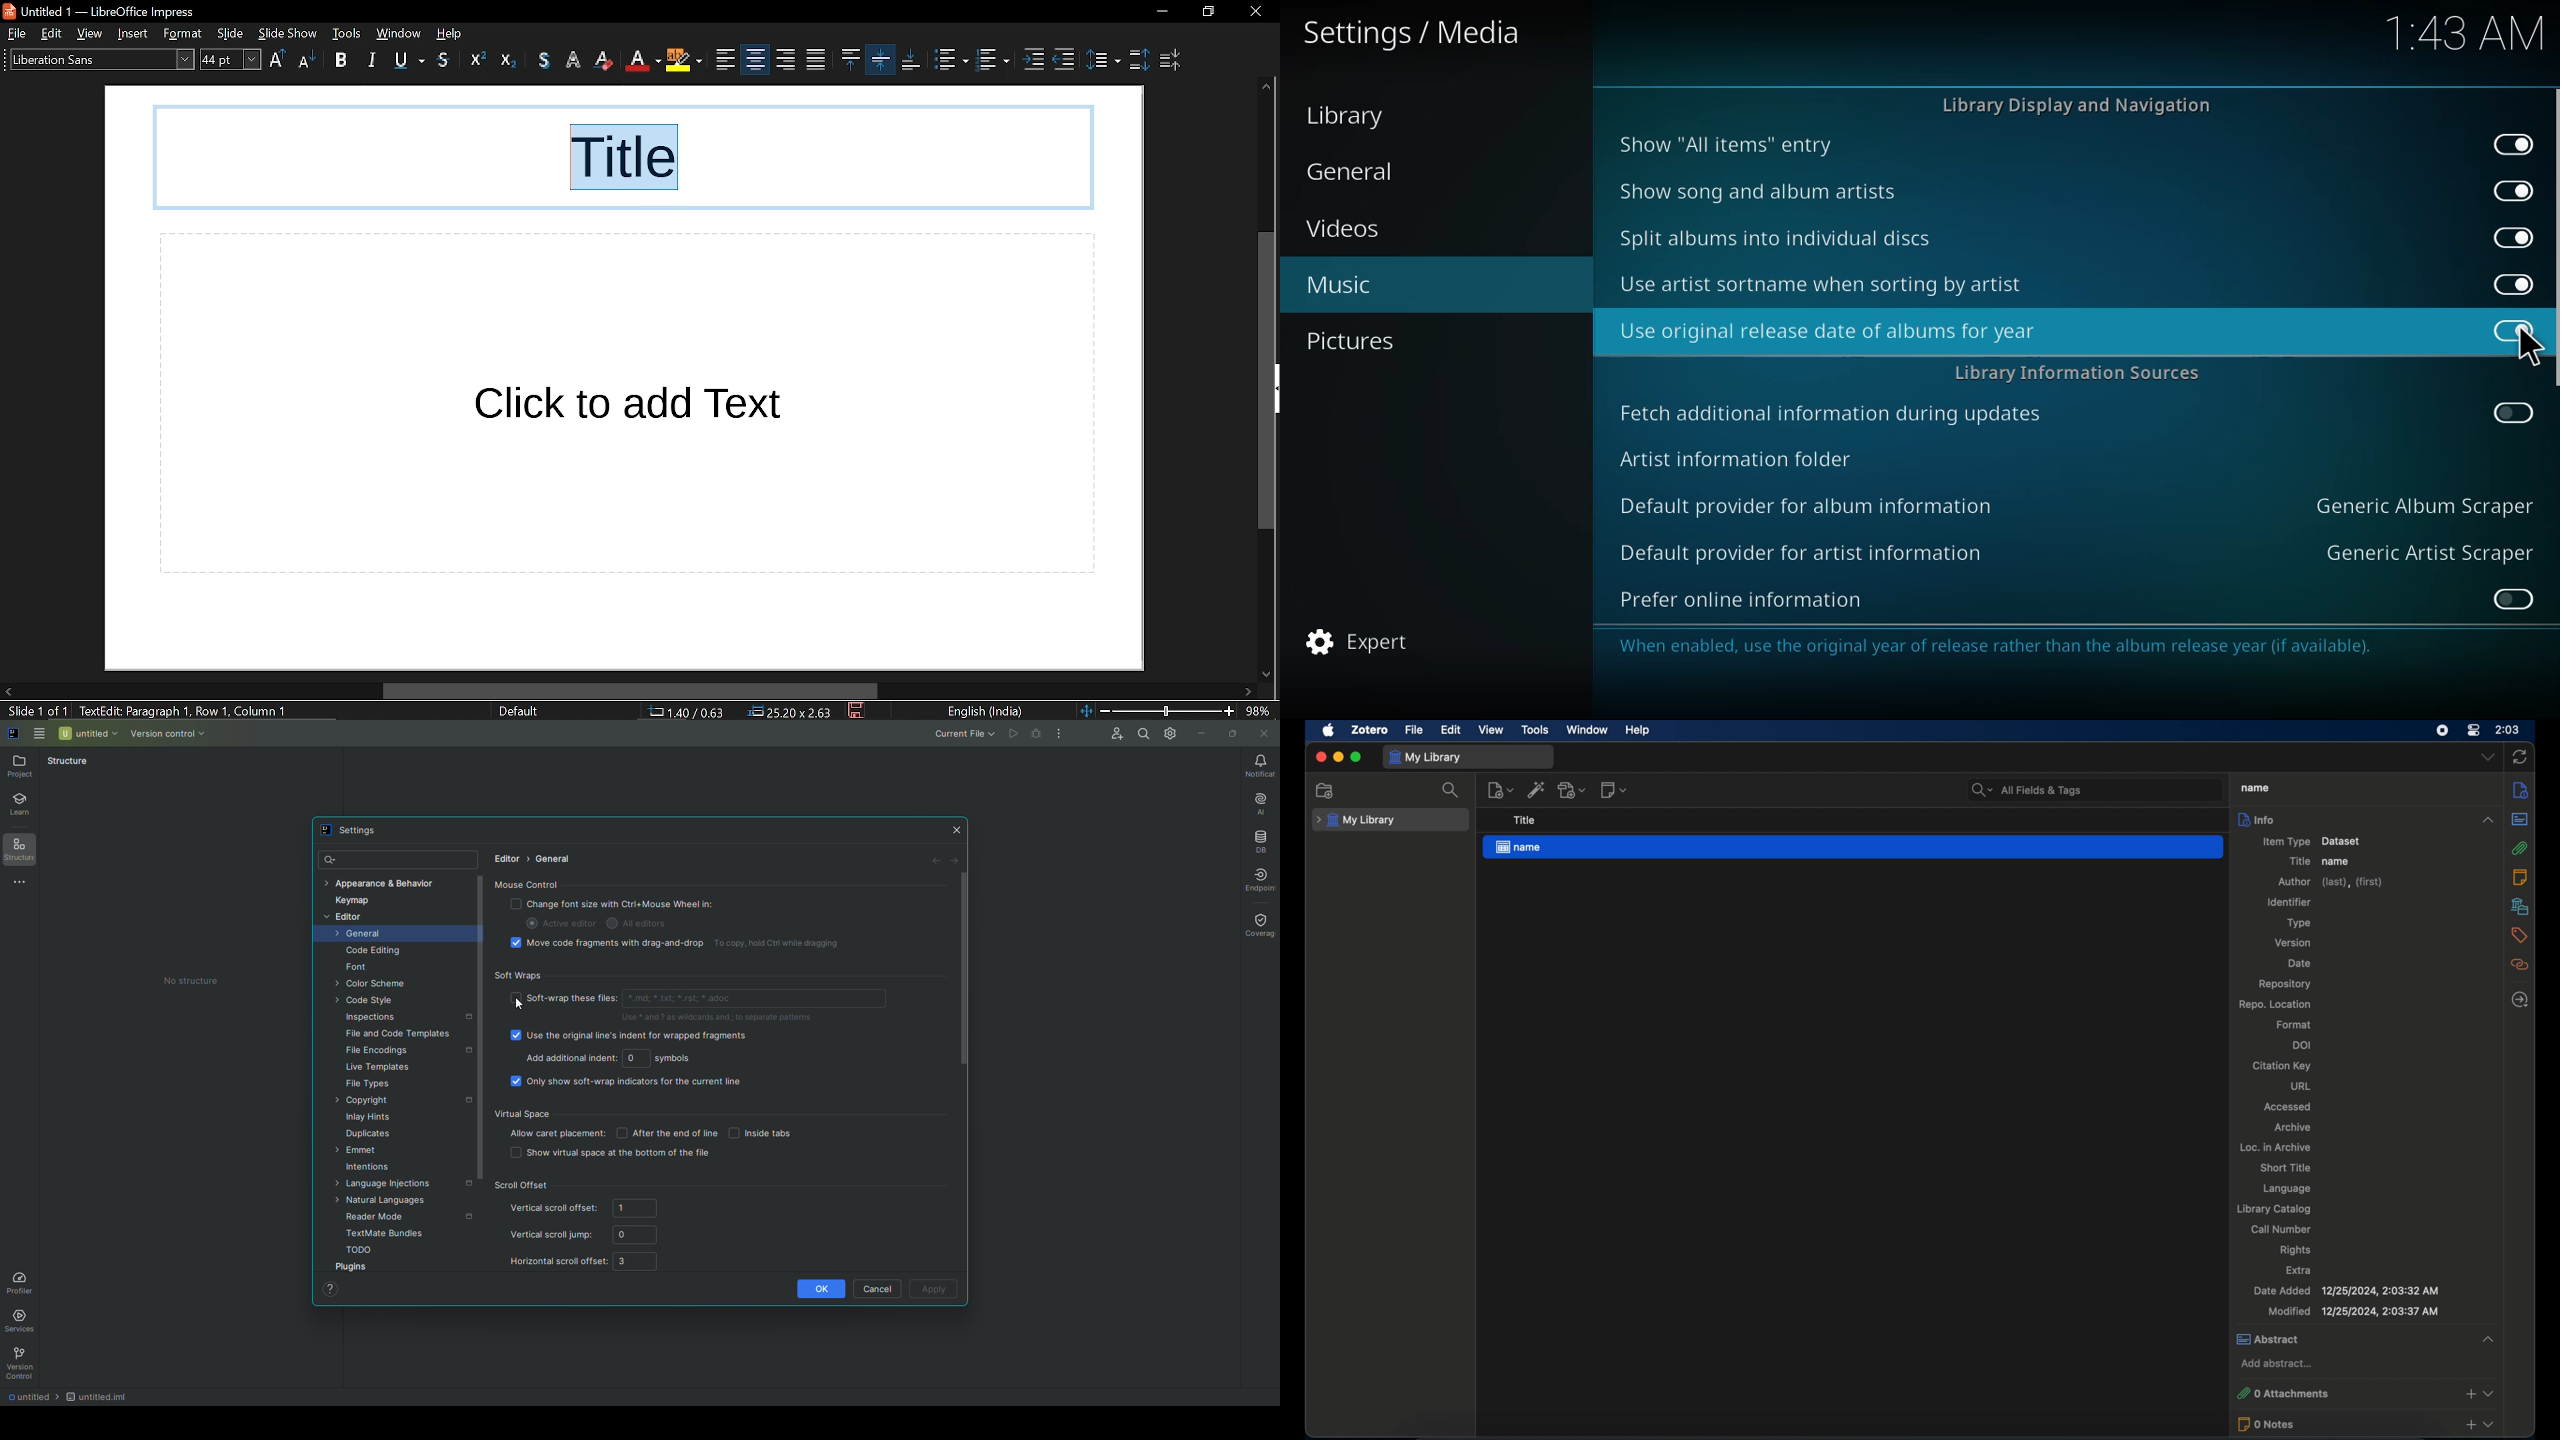 The height and width of the screenshot is (1456, 2576). Describe the element at coordinates (2459, 34) in the screenshot. I see `time` at that location.